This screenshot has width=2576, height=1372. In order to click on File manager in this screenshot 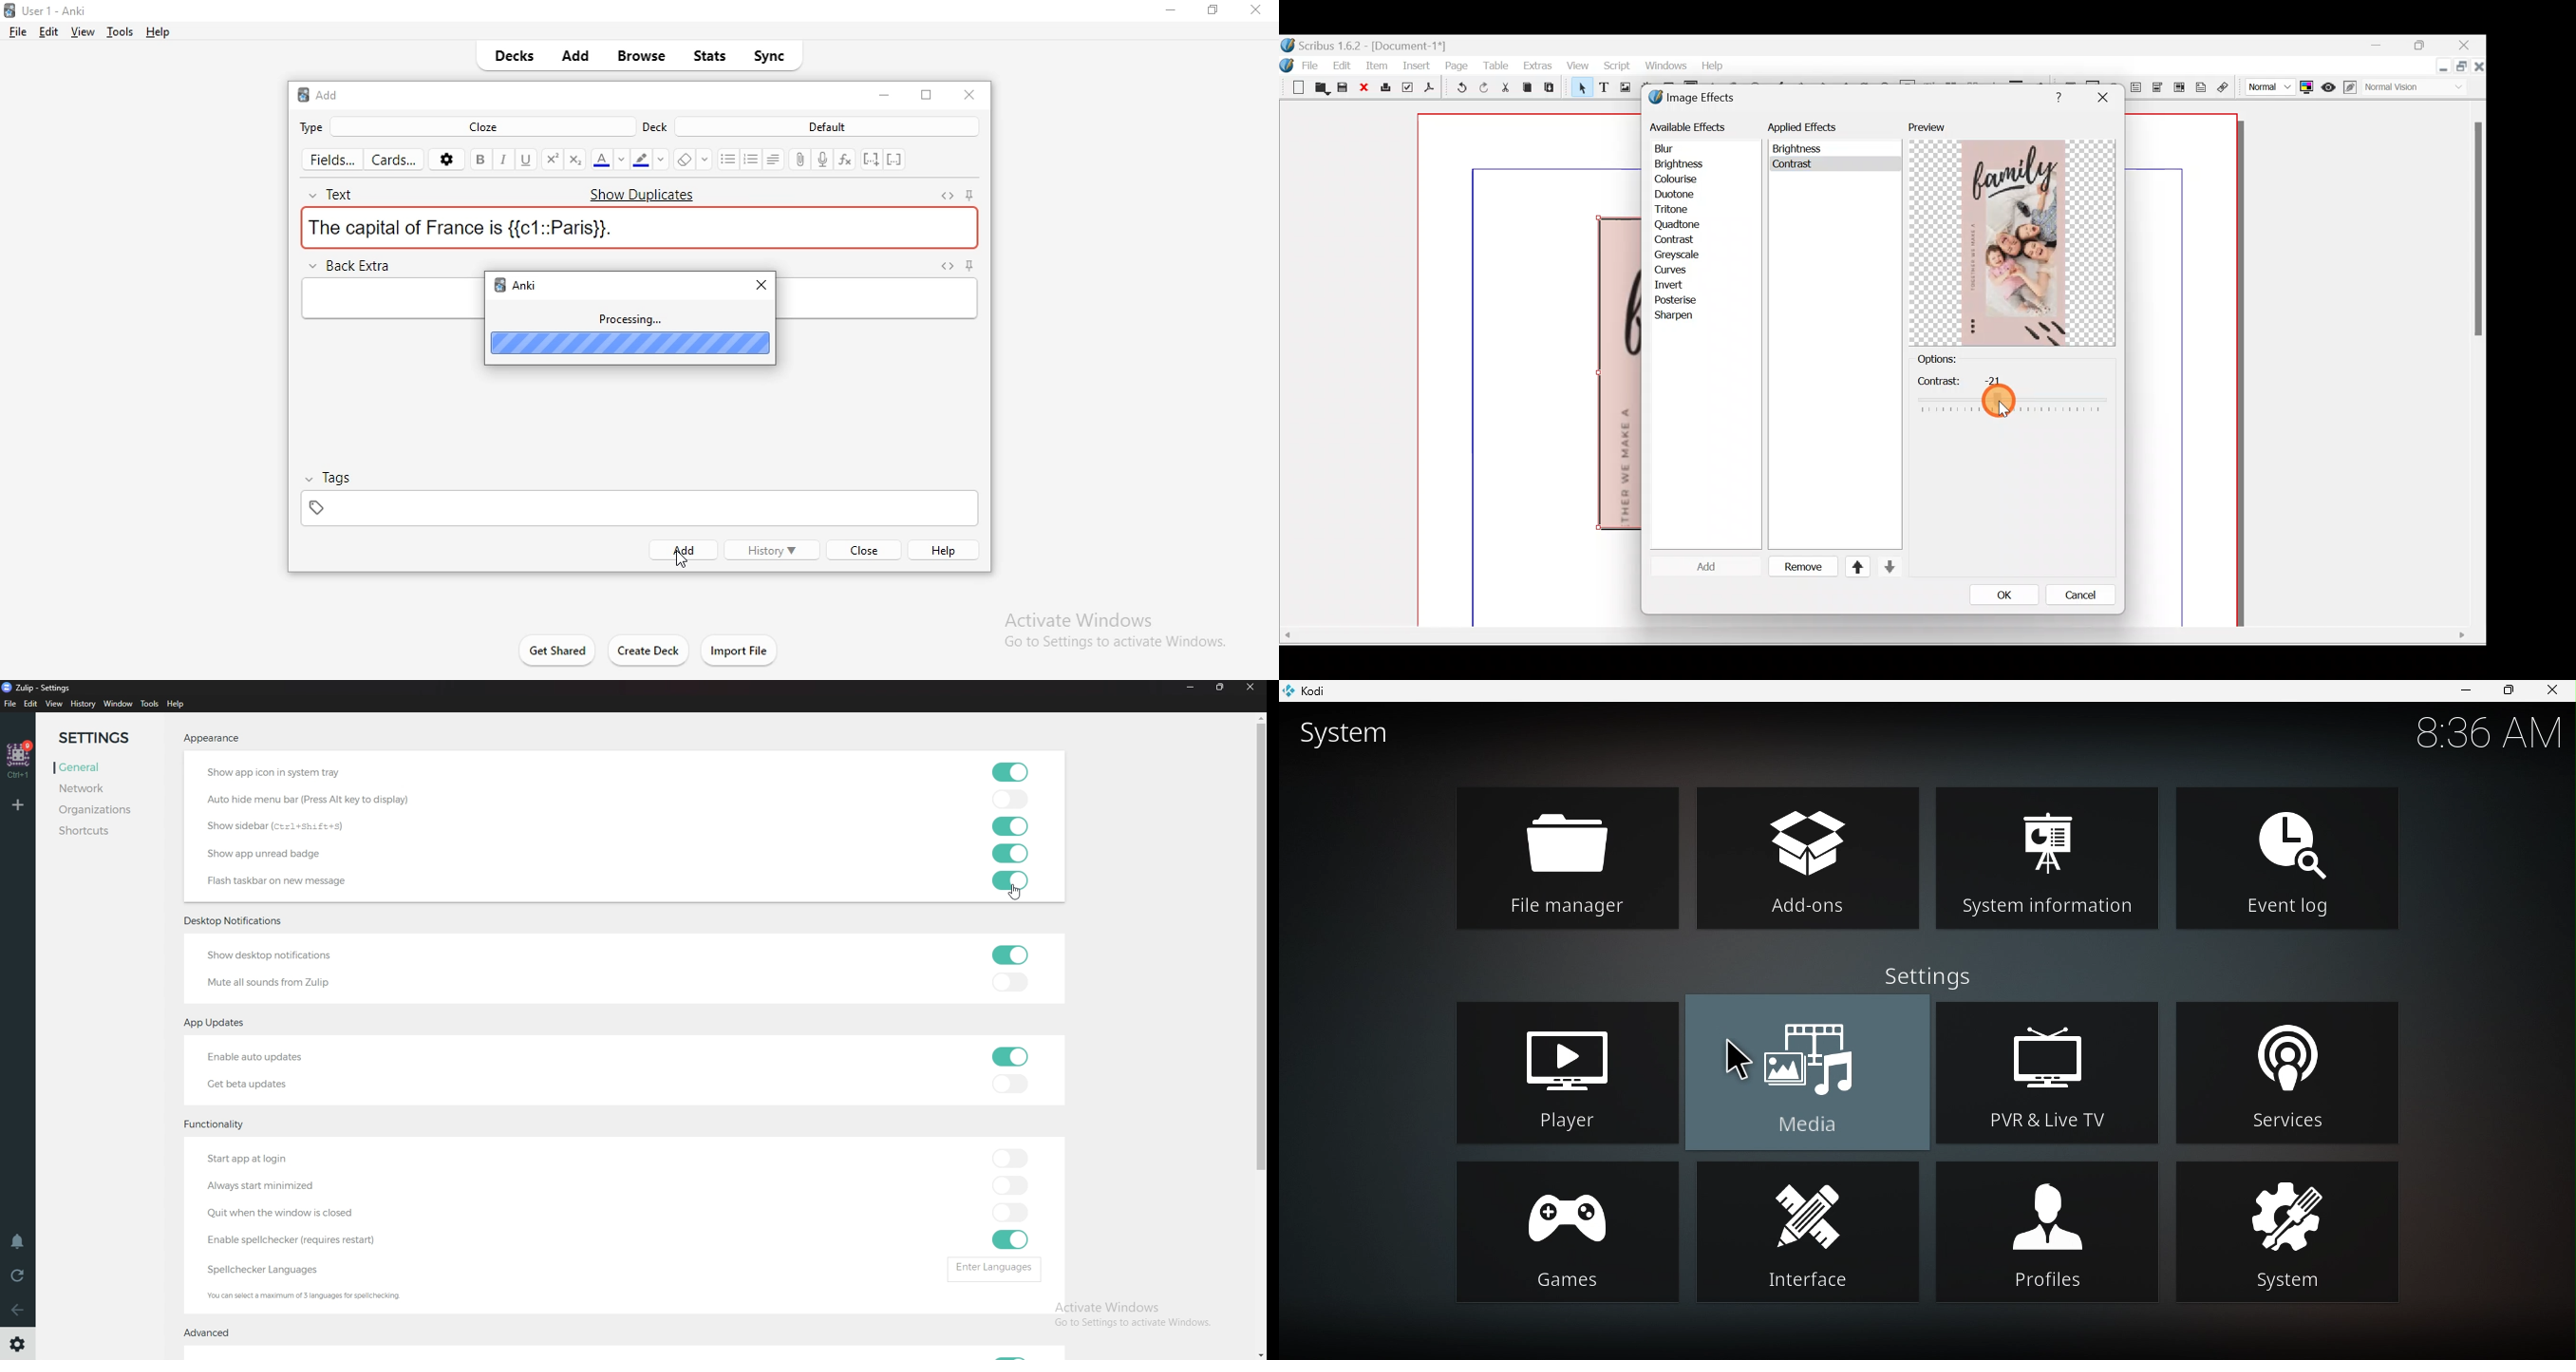, I will do `click(1565, 859)`.